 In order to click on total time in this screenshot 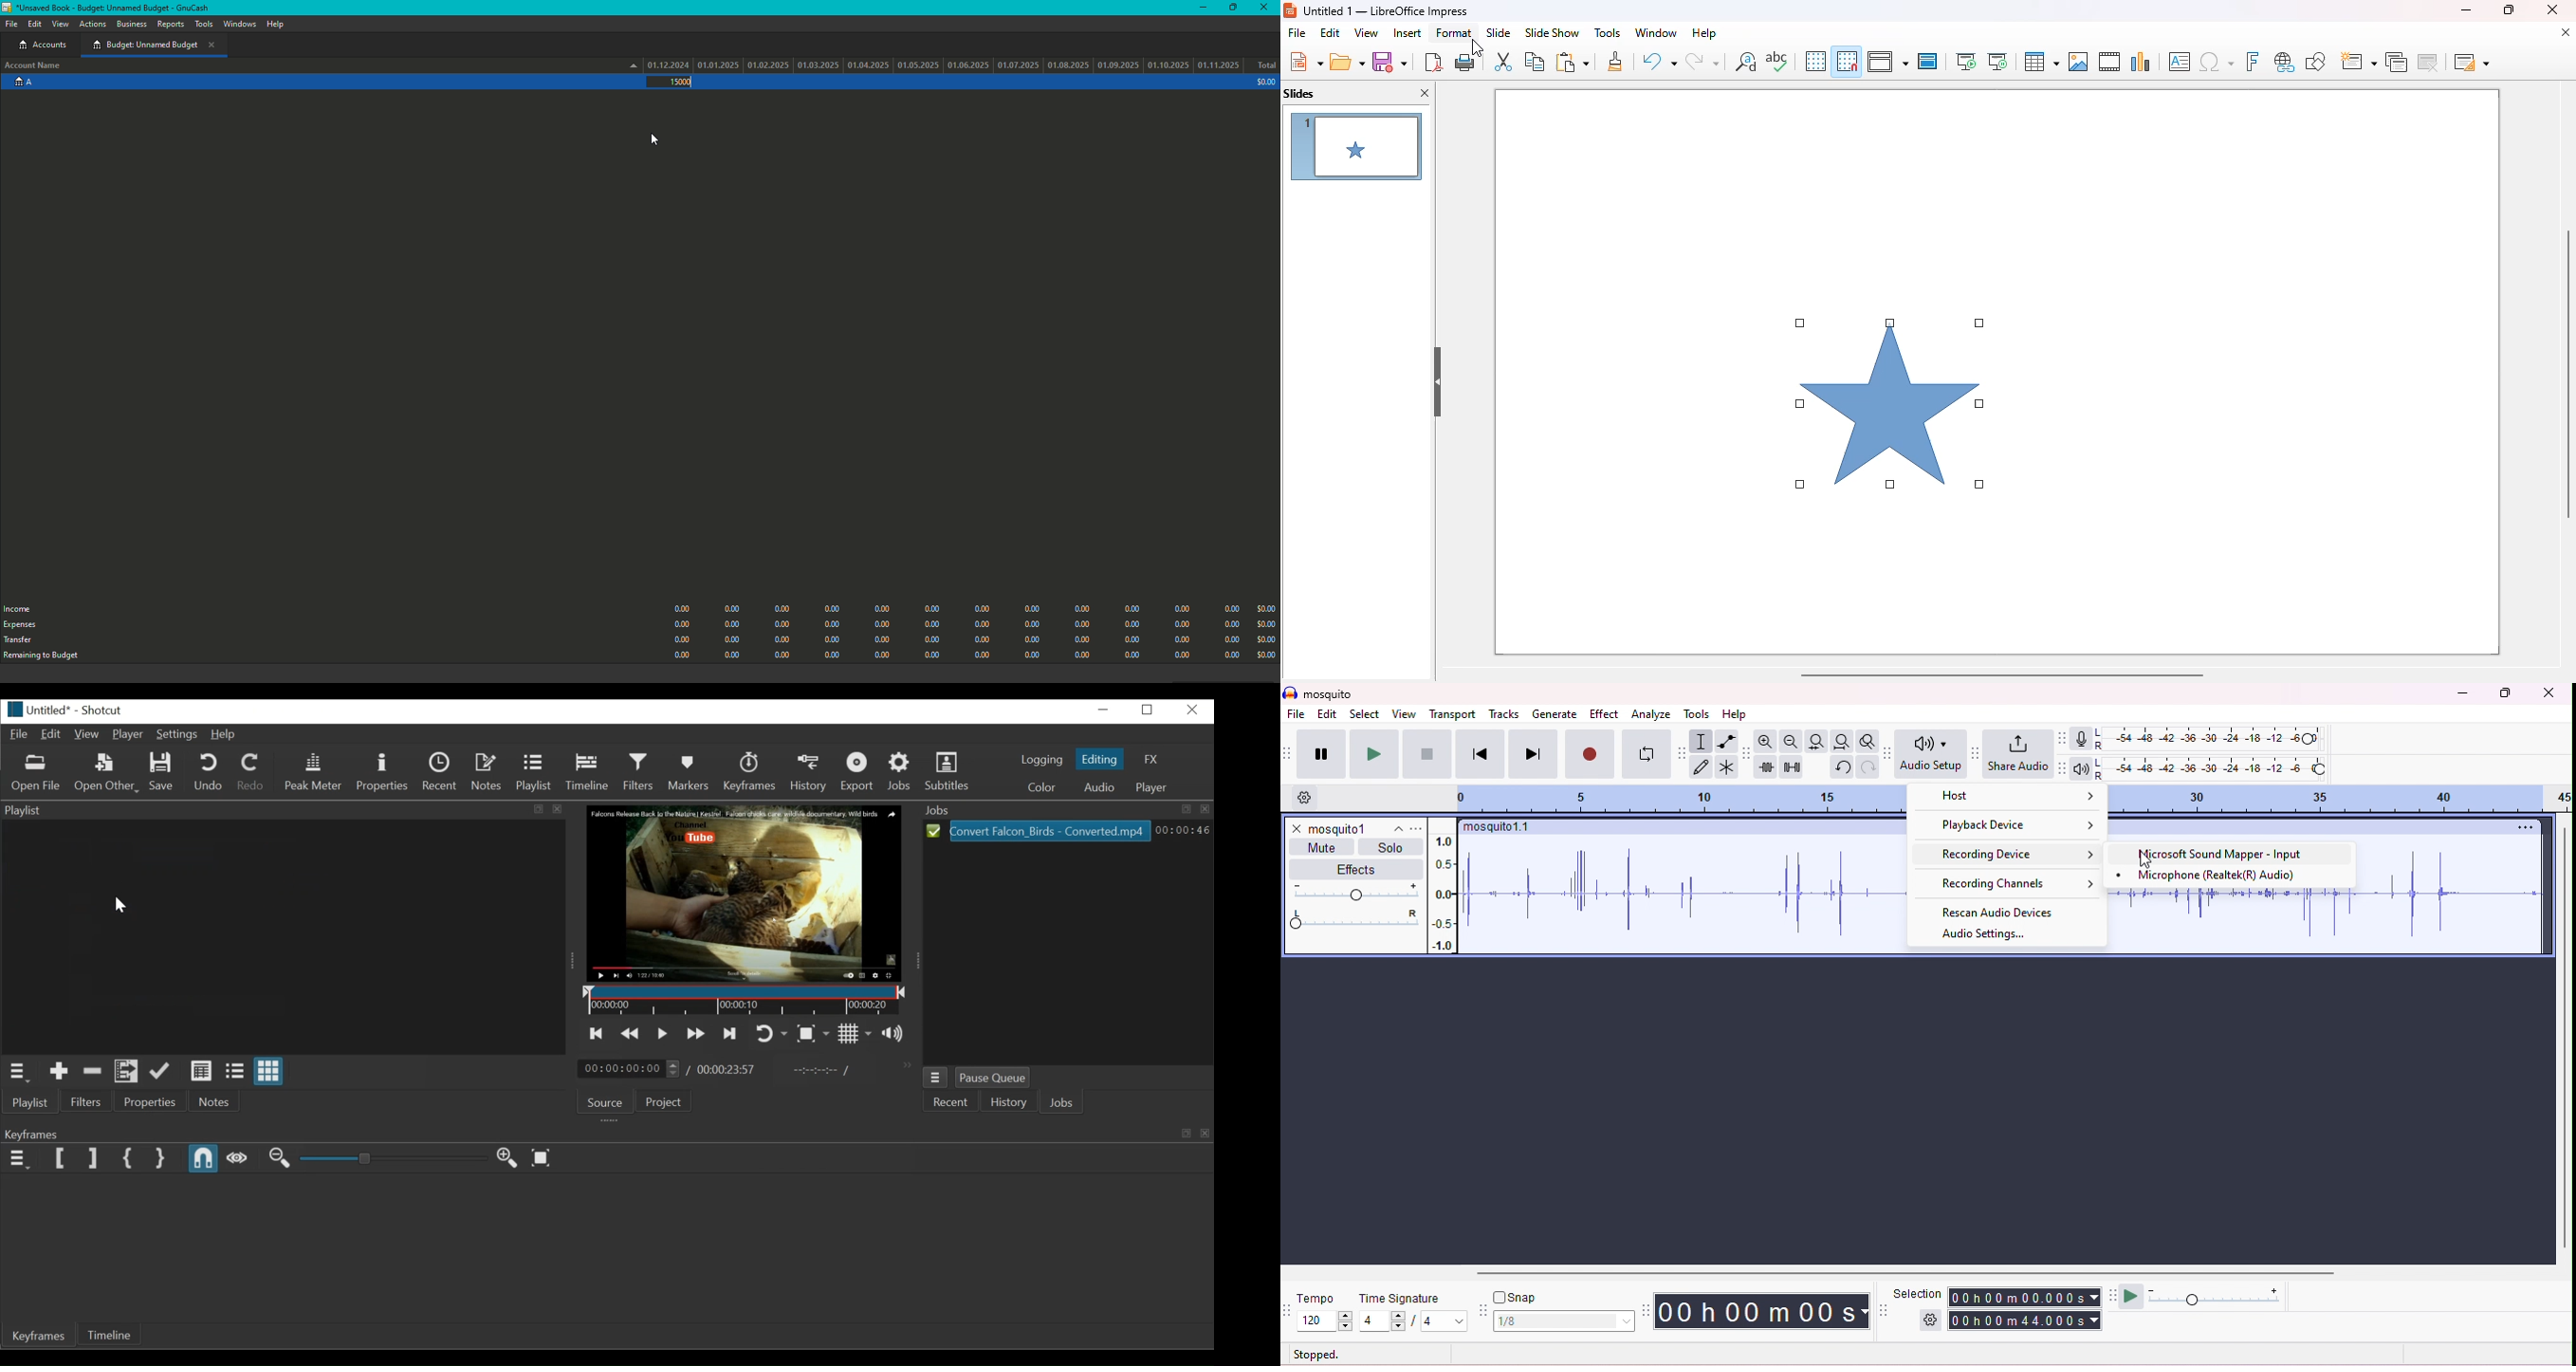, I will do `click(2025, 1321)`.